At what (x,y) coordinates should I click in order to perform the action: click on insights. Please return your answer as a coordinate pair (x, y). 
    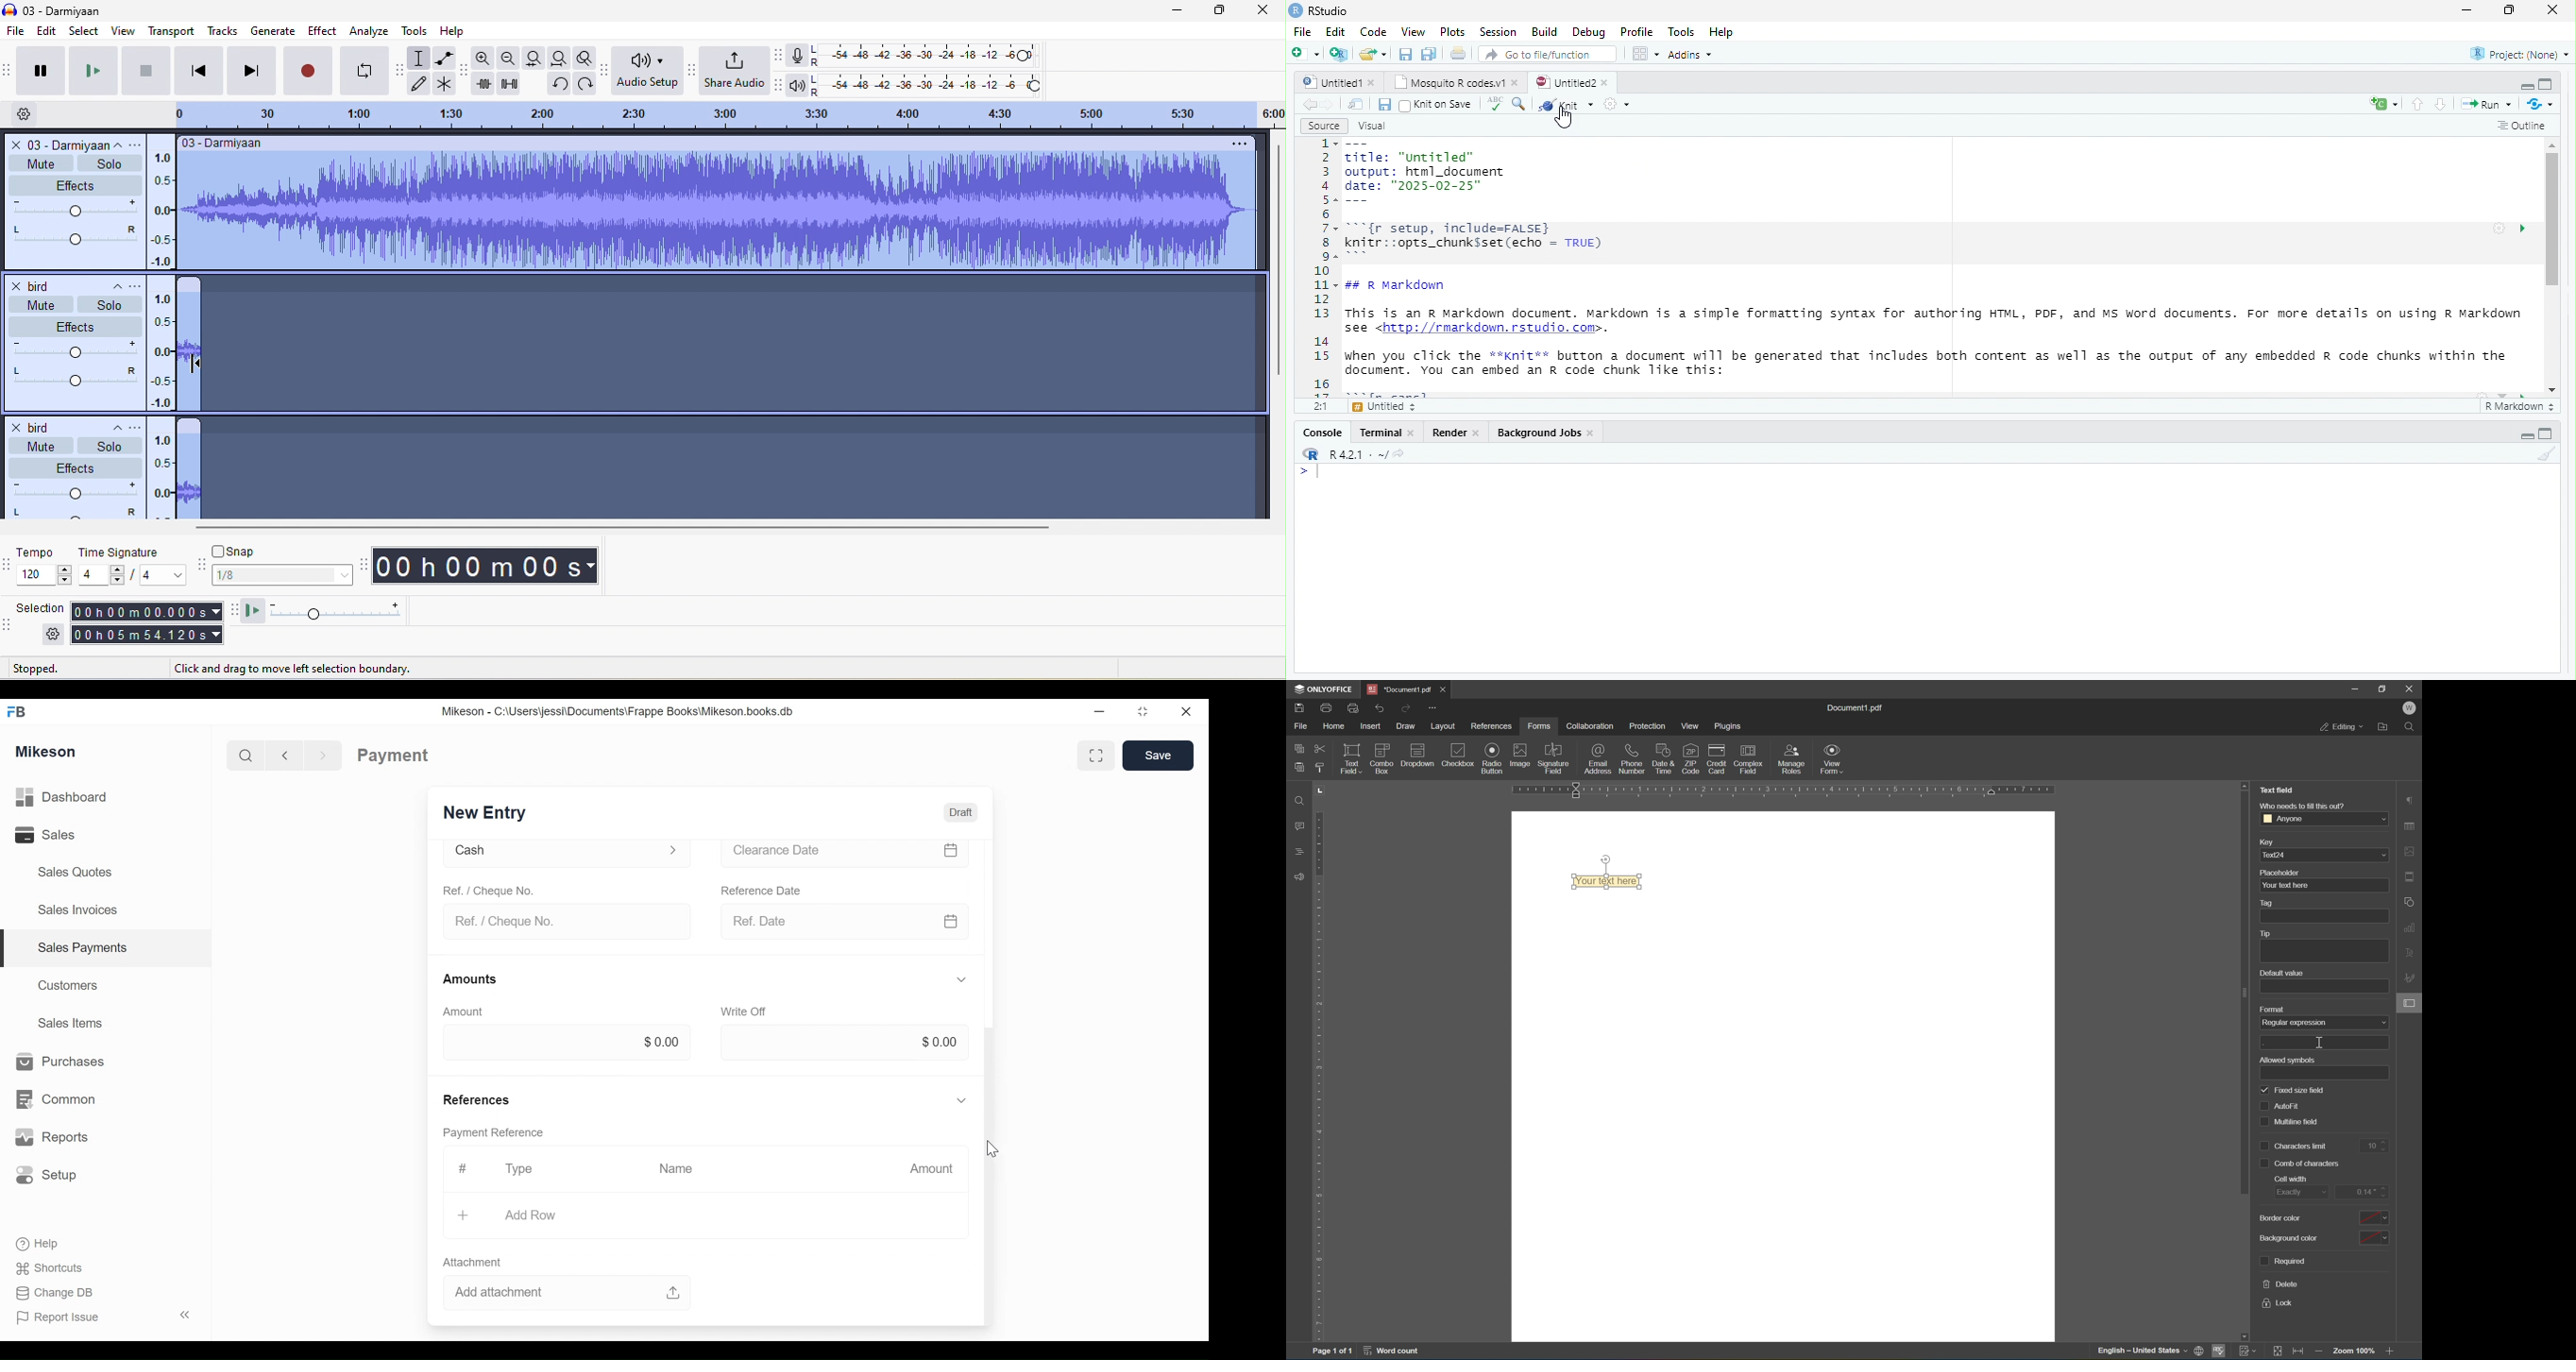
    Looking at the image, I should click on (2523, 229).